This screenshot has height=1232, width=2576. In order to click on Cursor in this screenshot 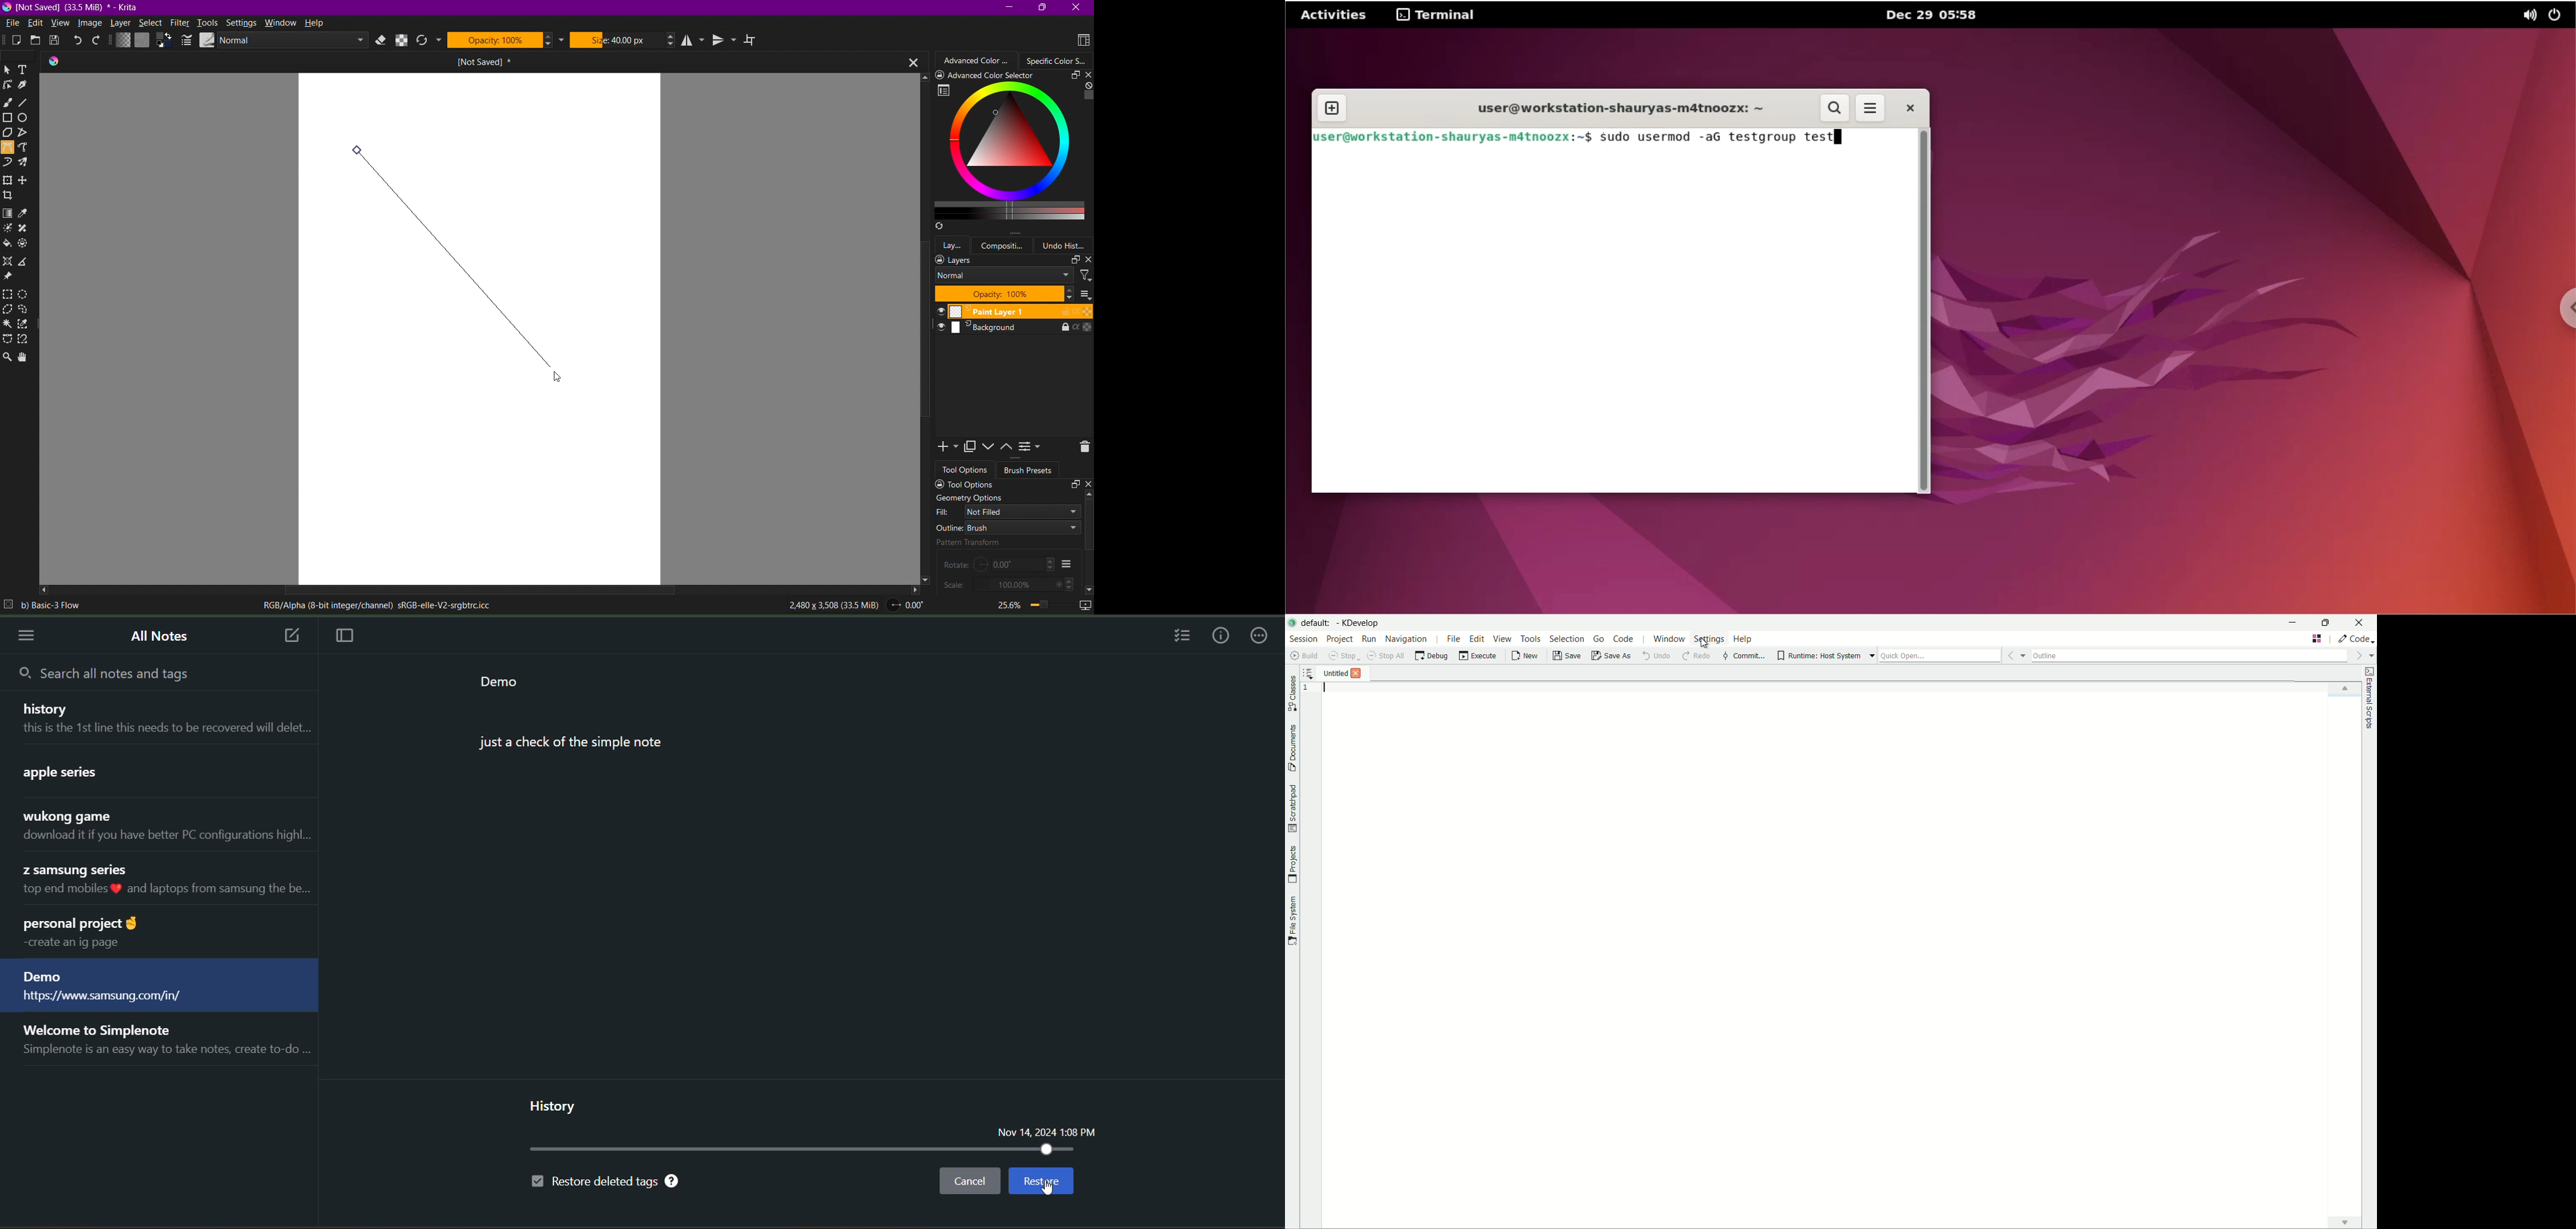, I will do `click(564, 379)`.